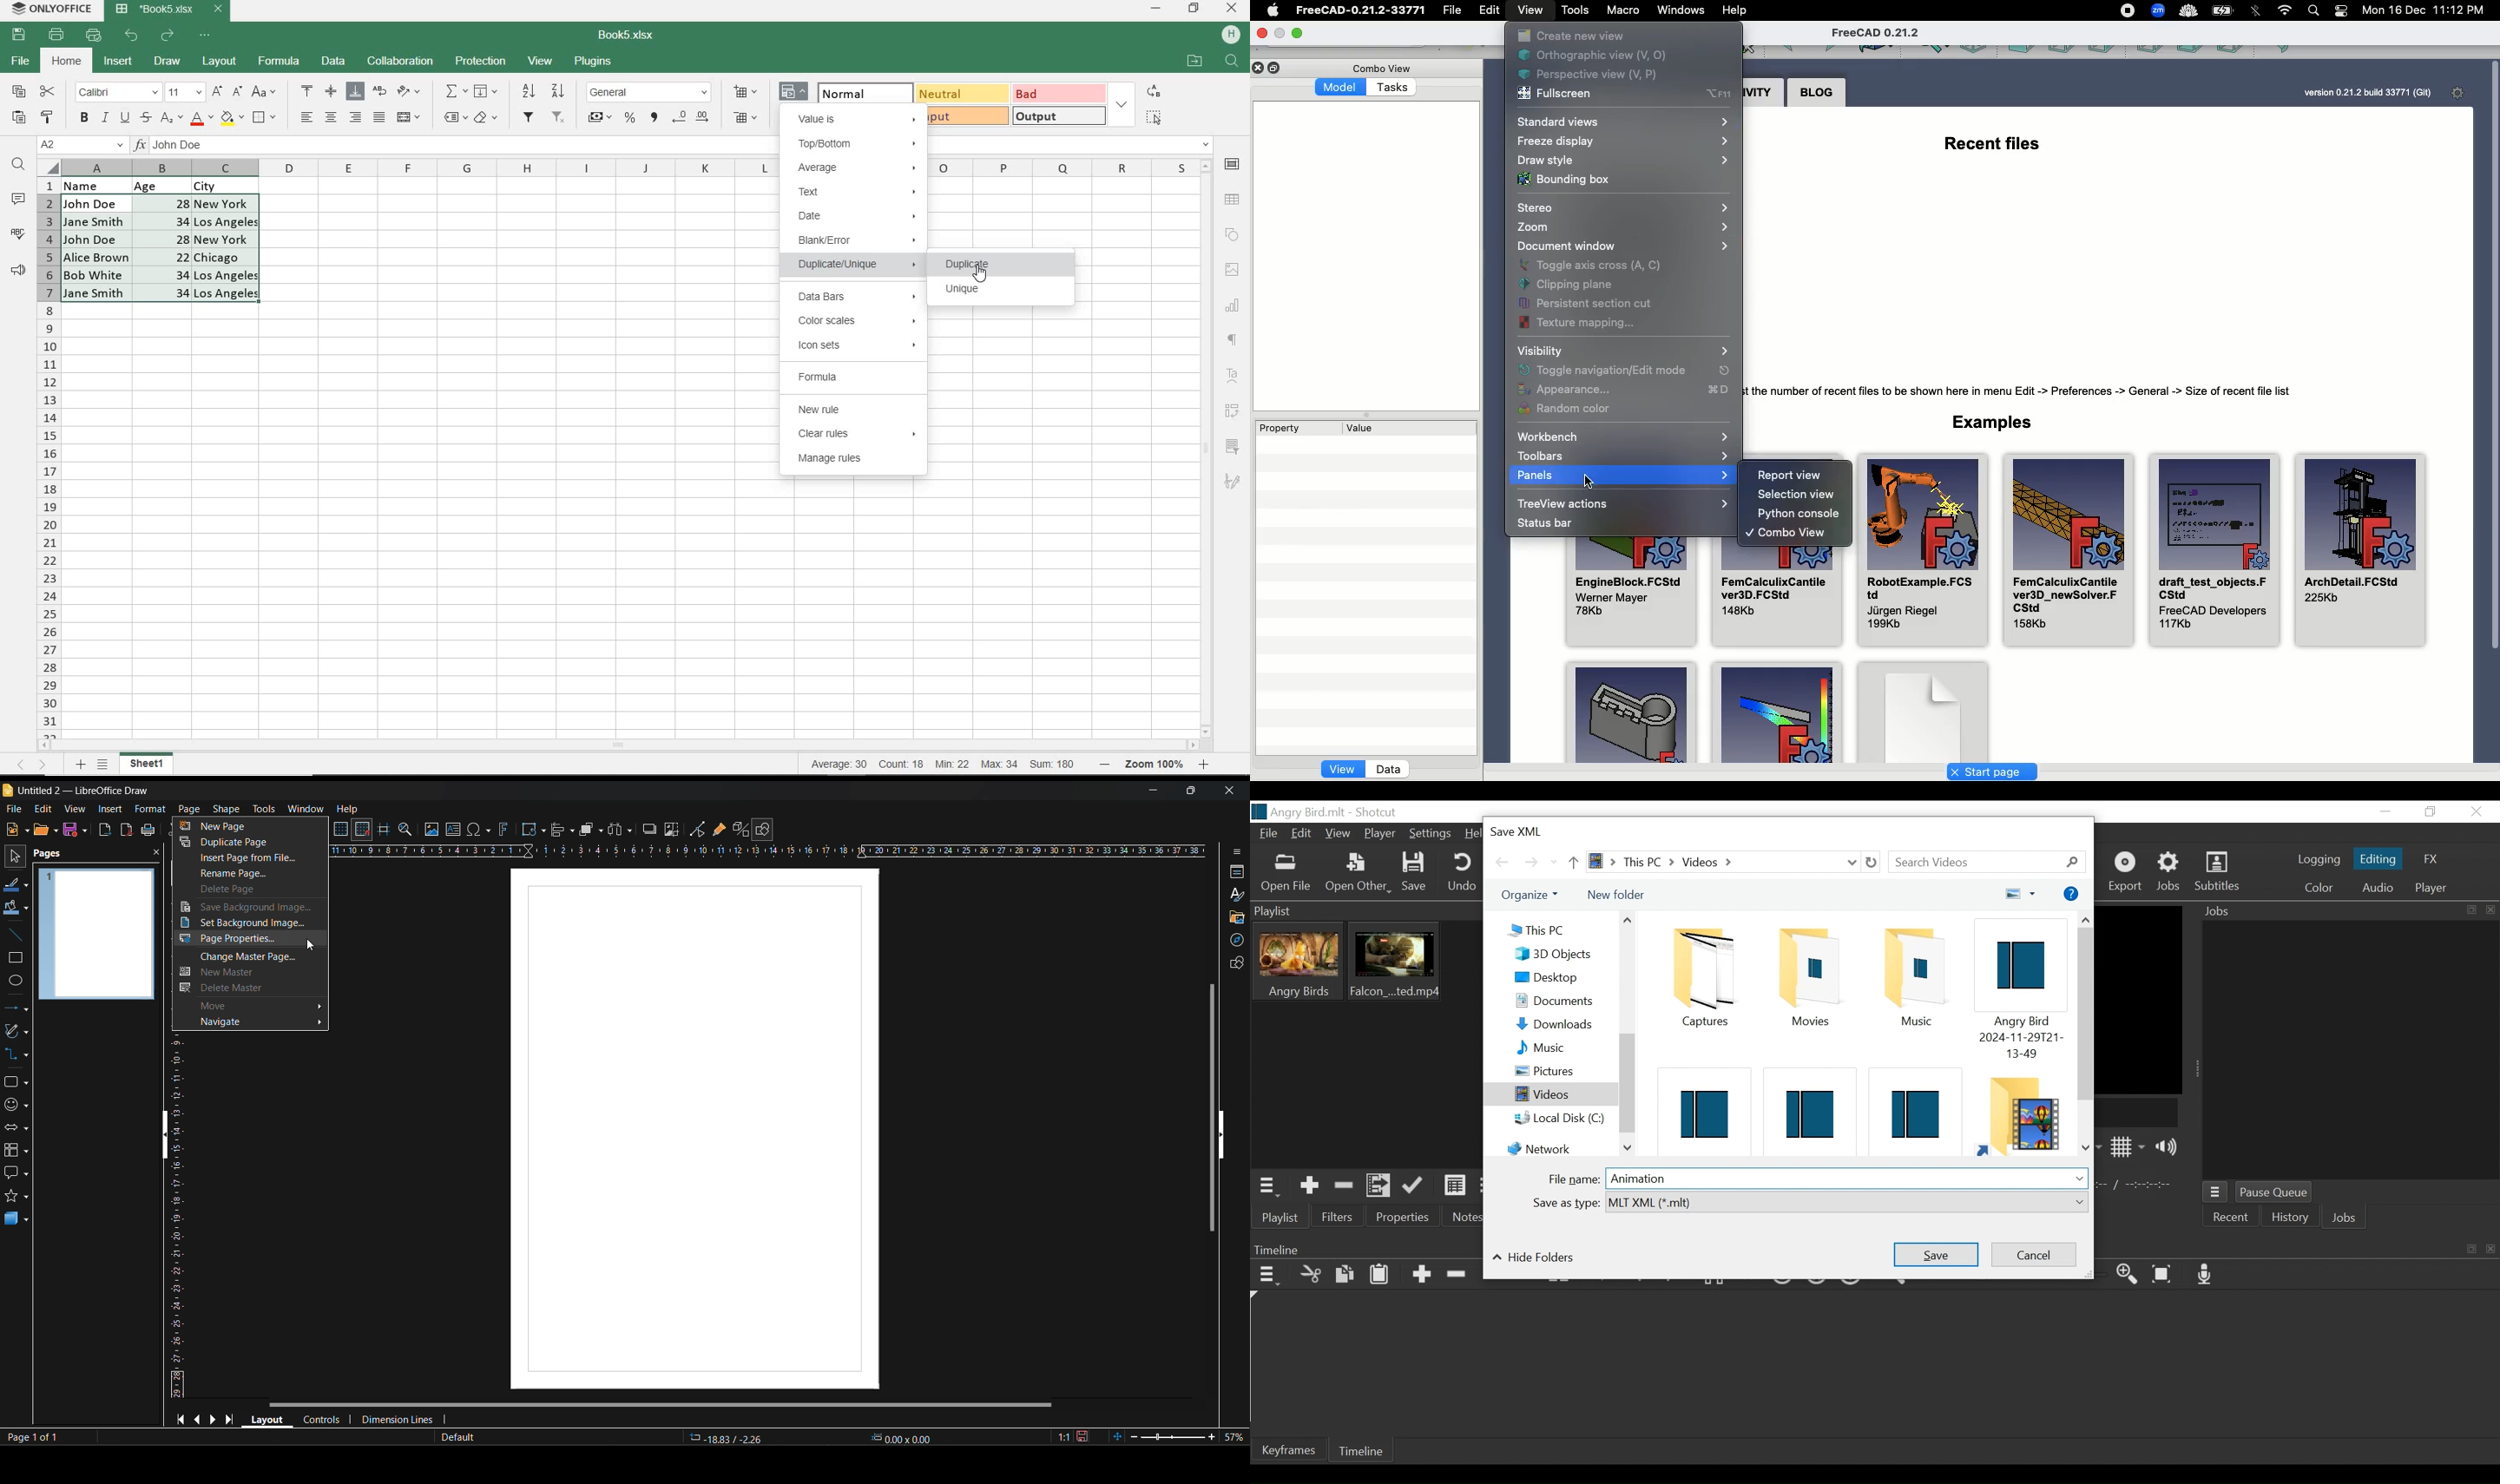 Image resolution: width=2520 pixels, height=1484 pixels. What do you see at coordinates (249, 908) in the screenshot?
I see `save background image` at bounding box center [249, 908].